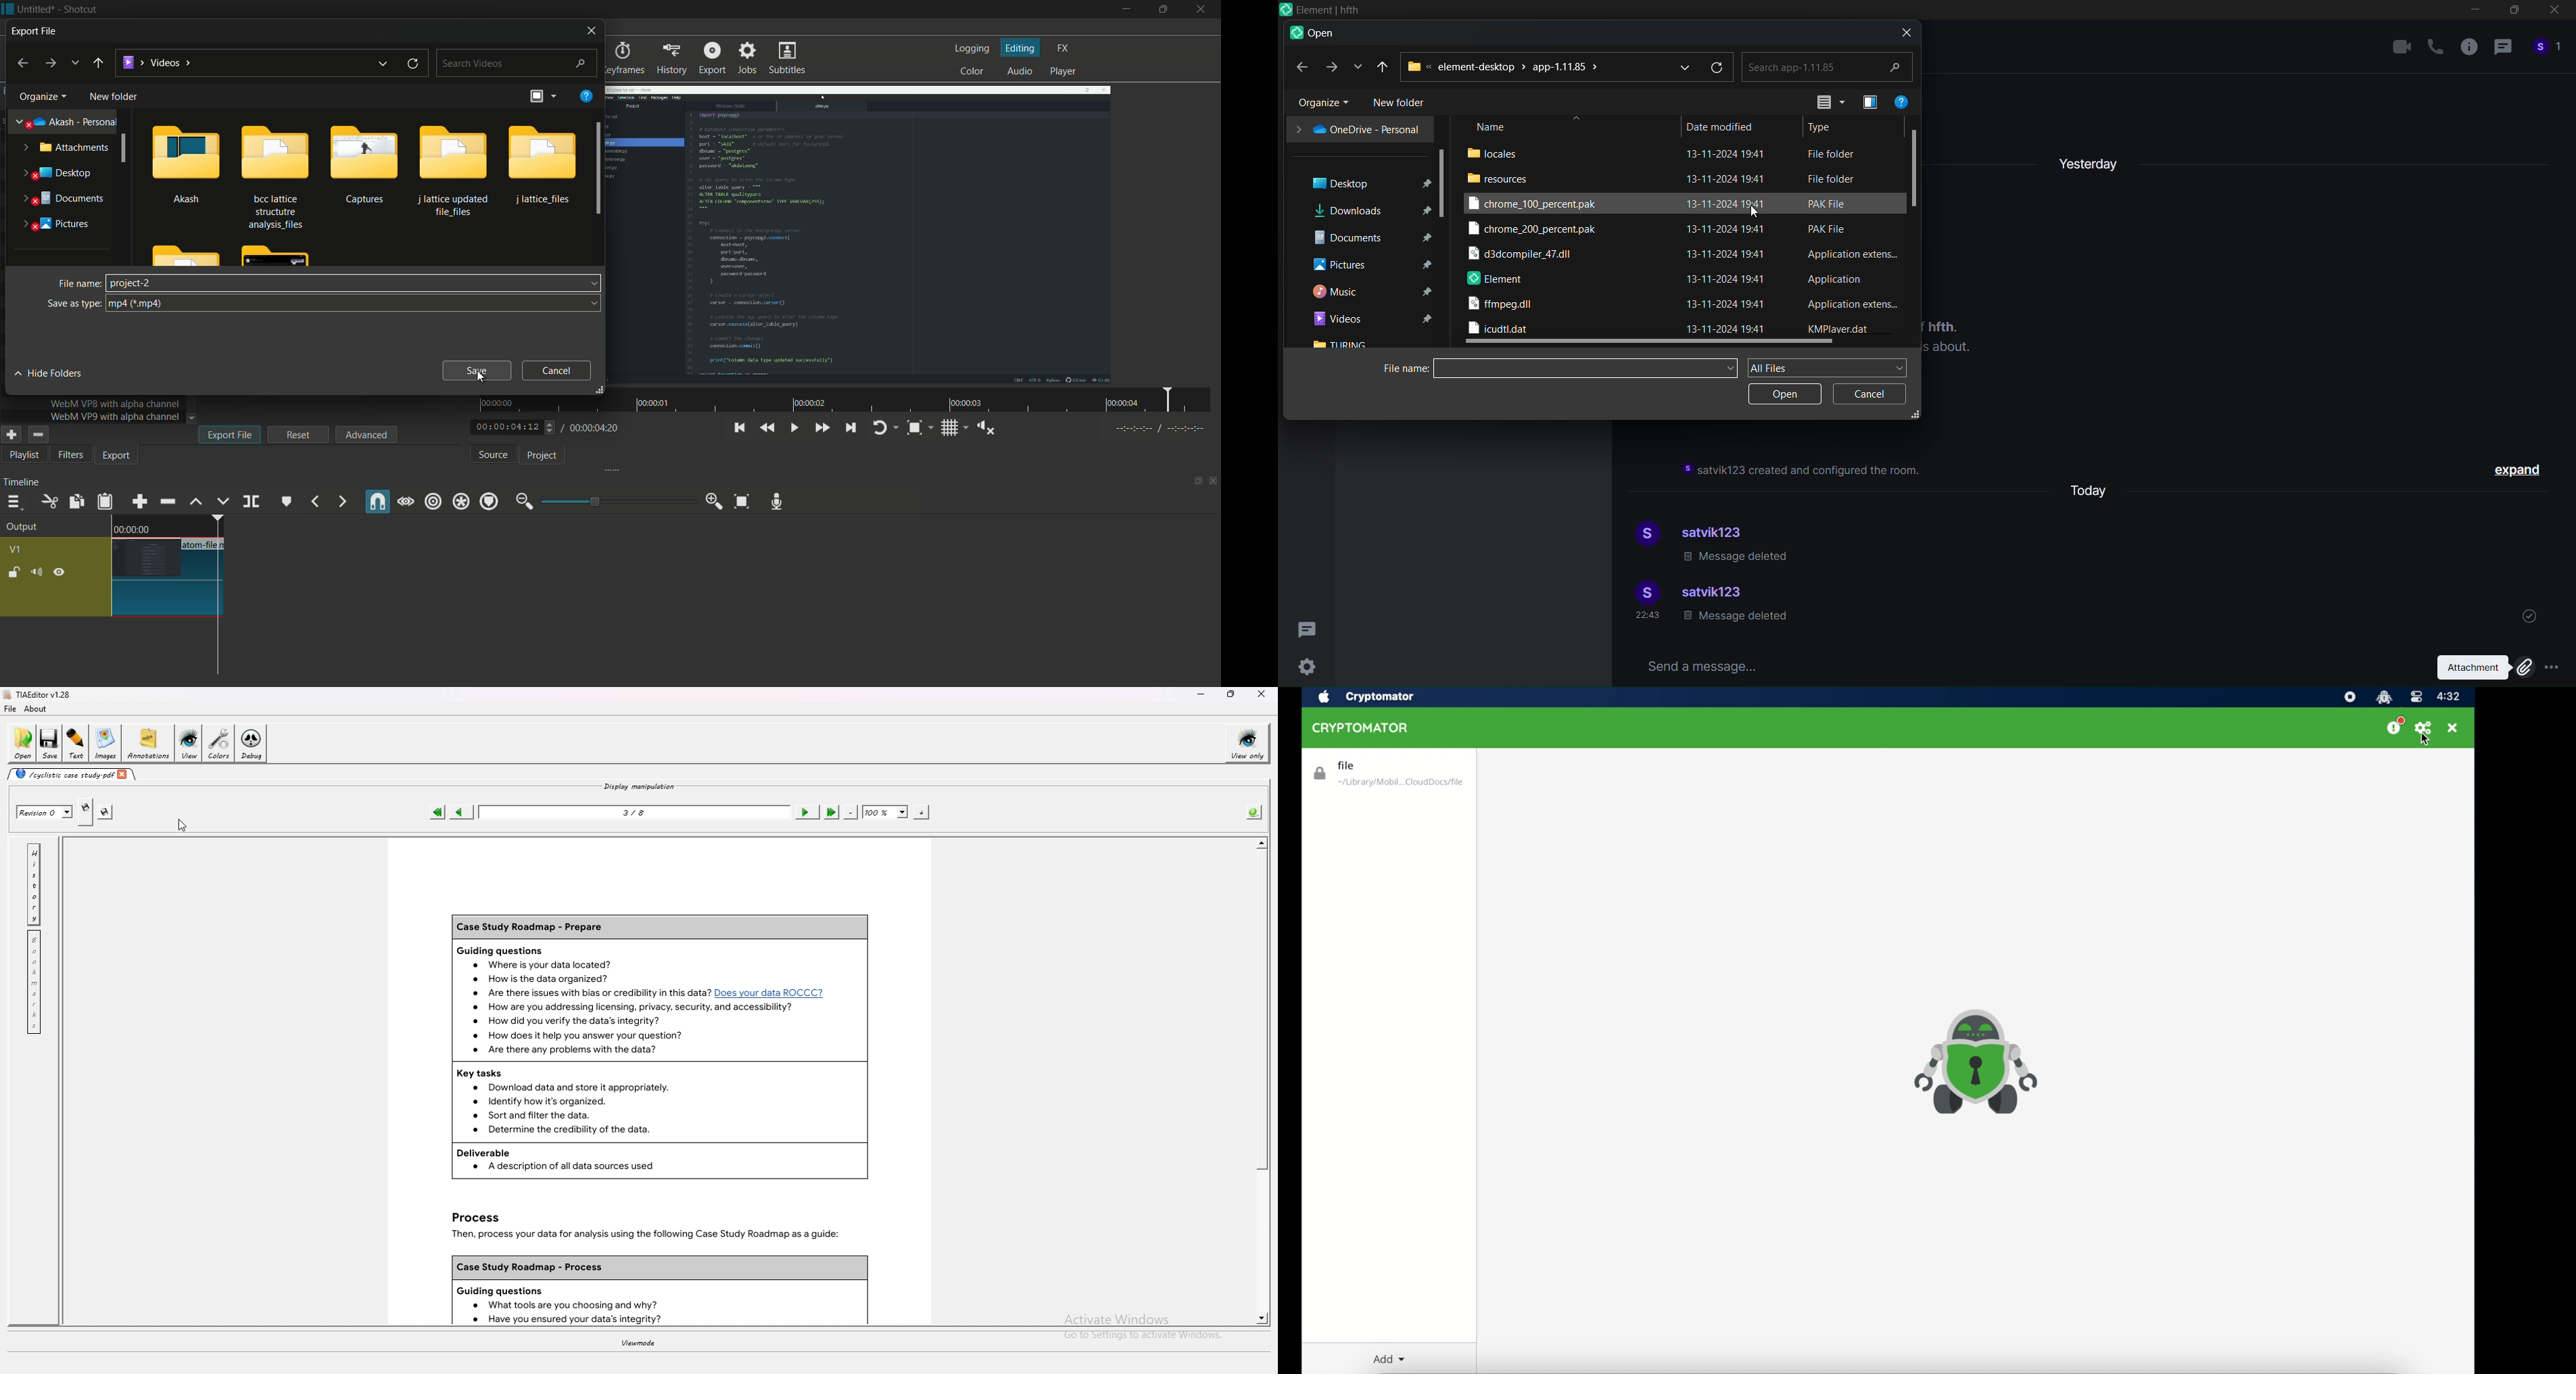 This screenshot has width=2576, height=1400. What do you see at coordinates (80, 283) in the screenshot?
I see `file name` at bounding box center [80, 283].